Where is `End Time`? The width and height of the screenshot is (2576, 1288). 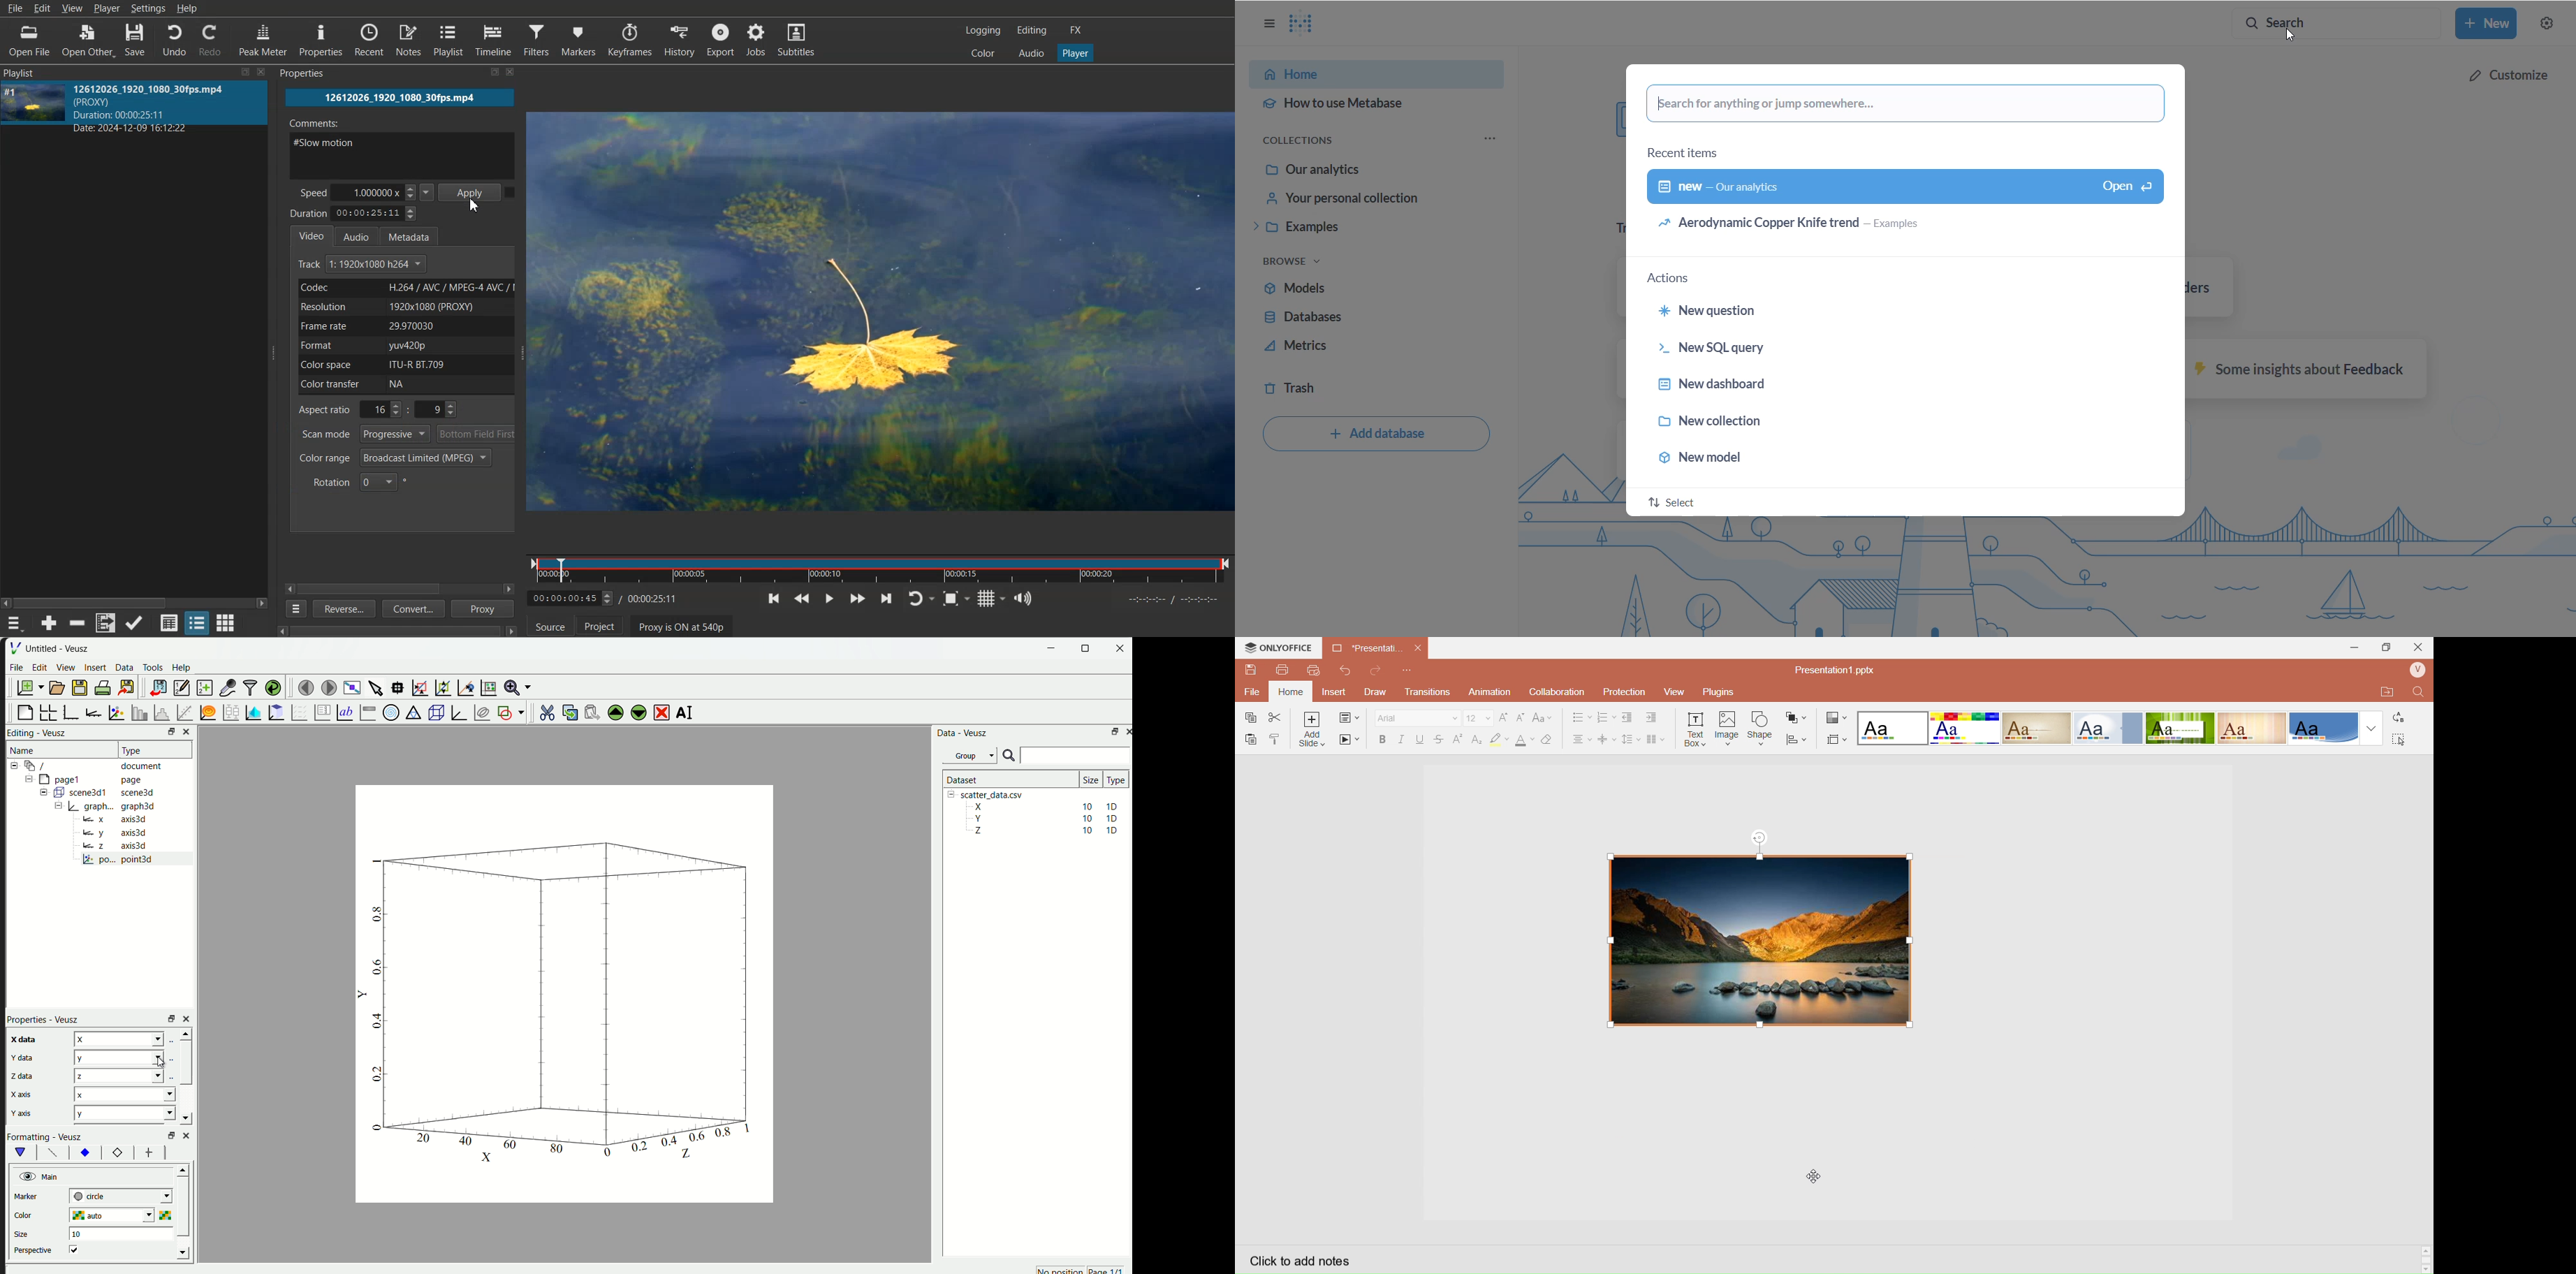
End Time is located at coordinates (655, 598).